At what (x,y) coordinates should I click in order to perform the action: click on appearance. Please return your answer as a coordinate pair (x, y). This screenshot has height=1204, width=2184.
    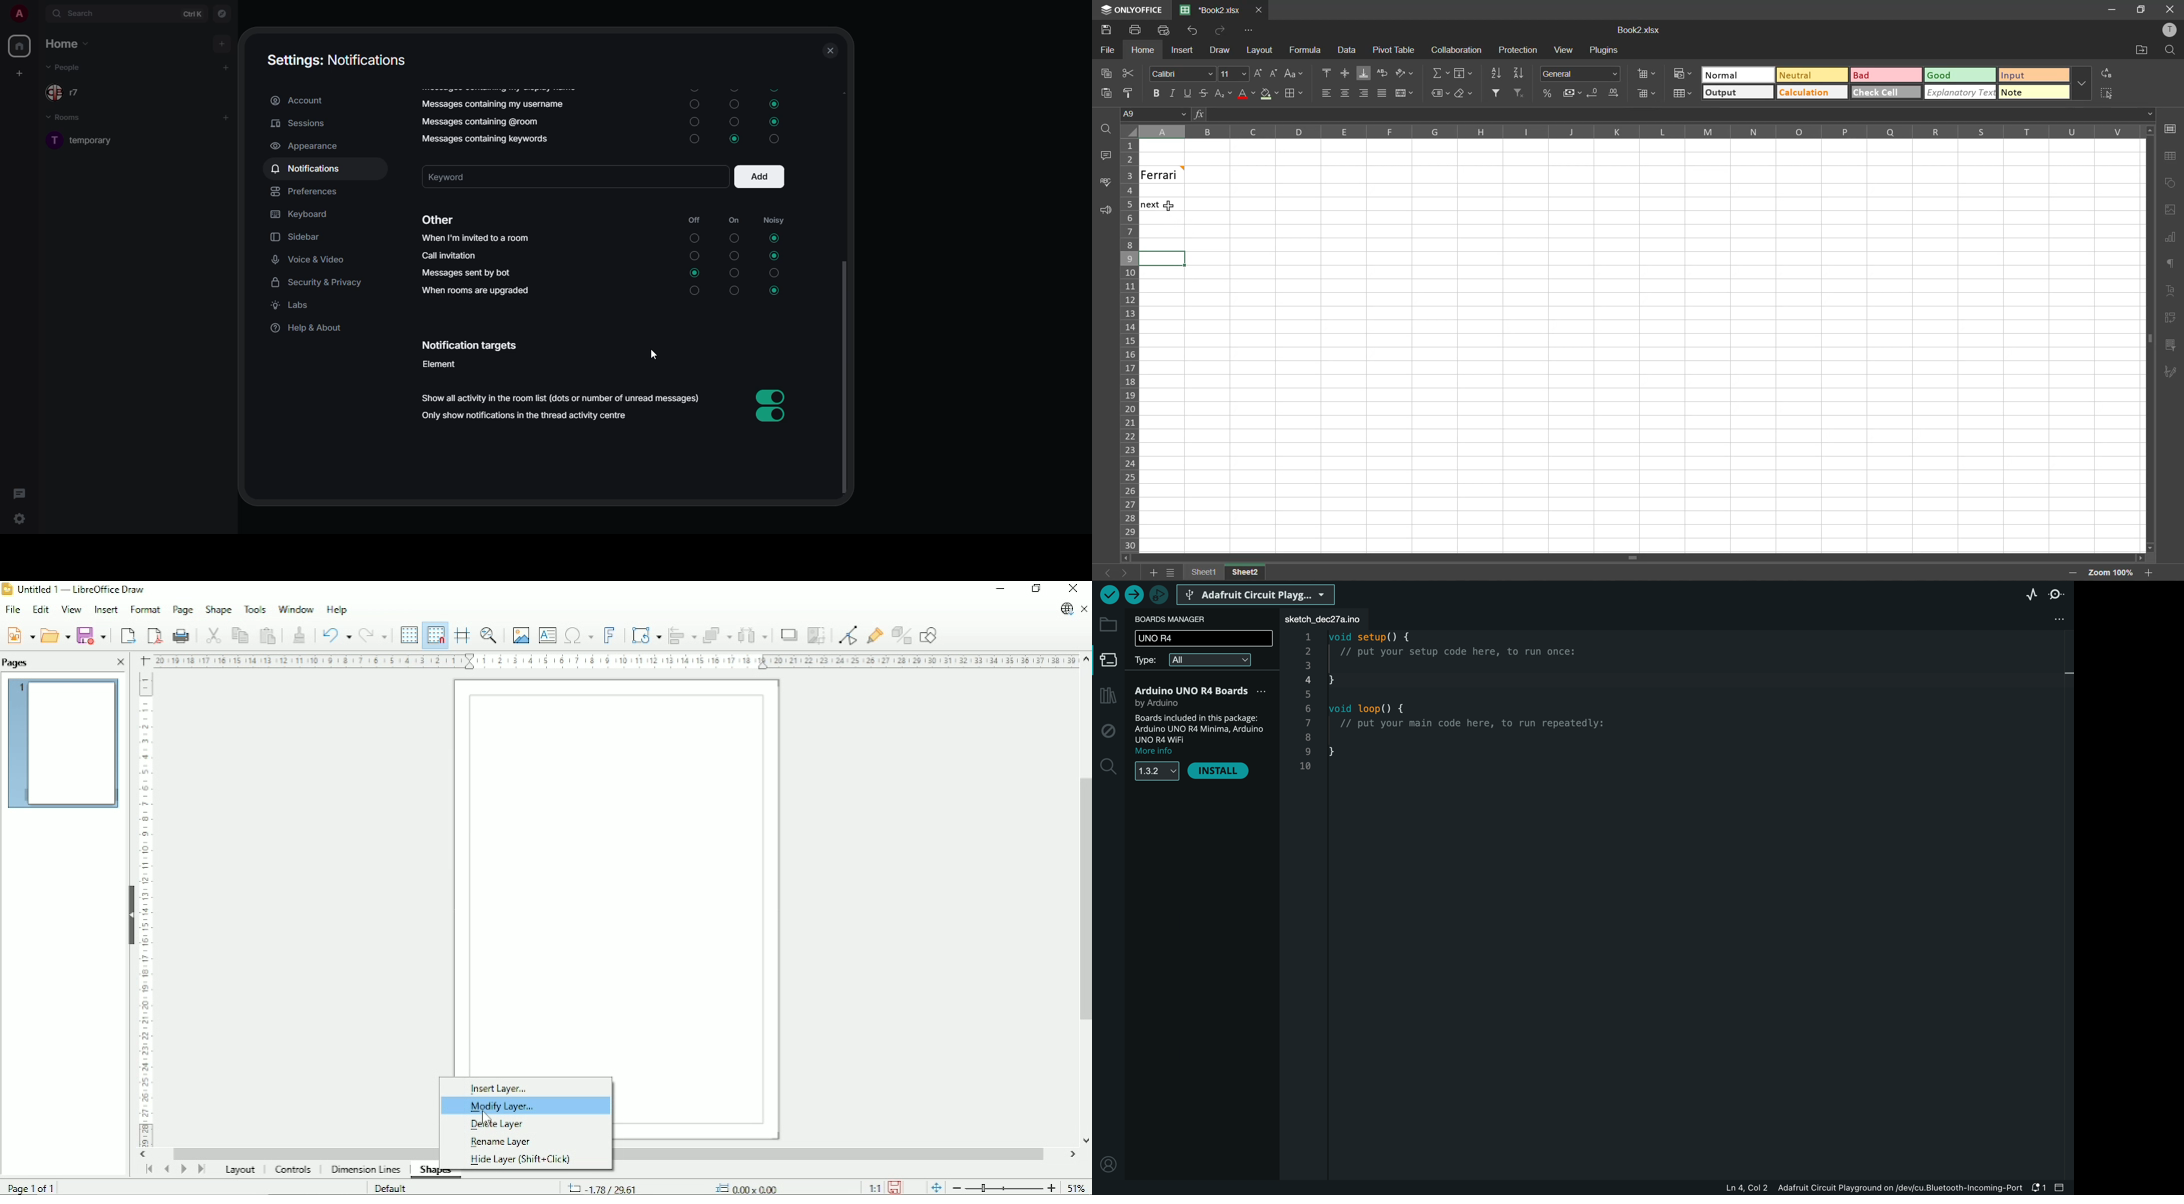
    Looking at the image, I should click on (309, 147).